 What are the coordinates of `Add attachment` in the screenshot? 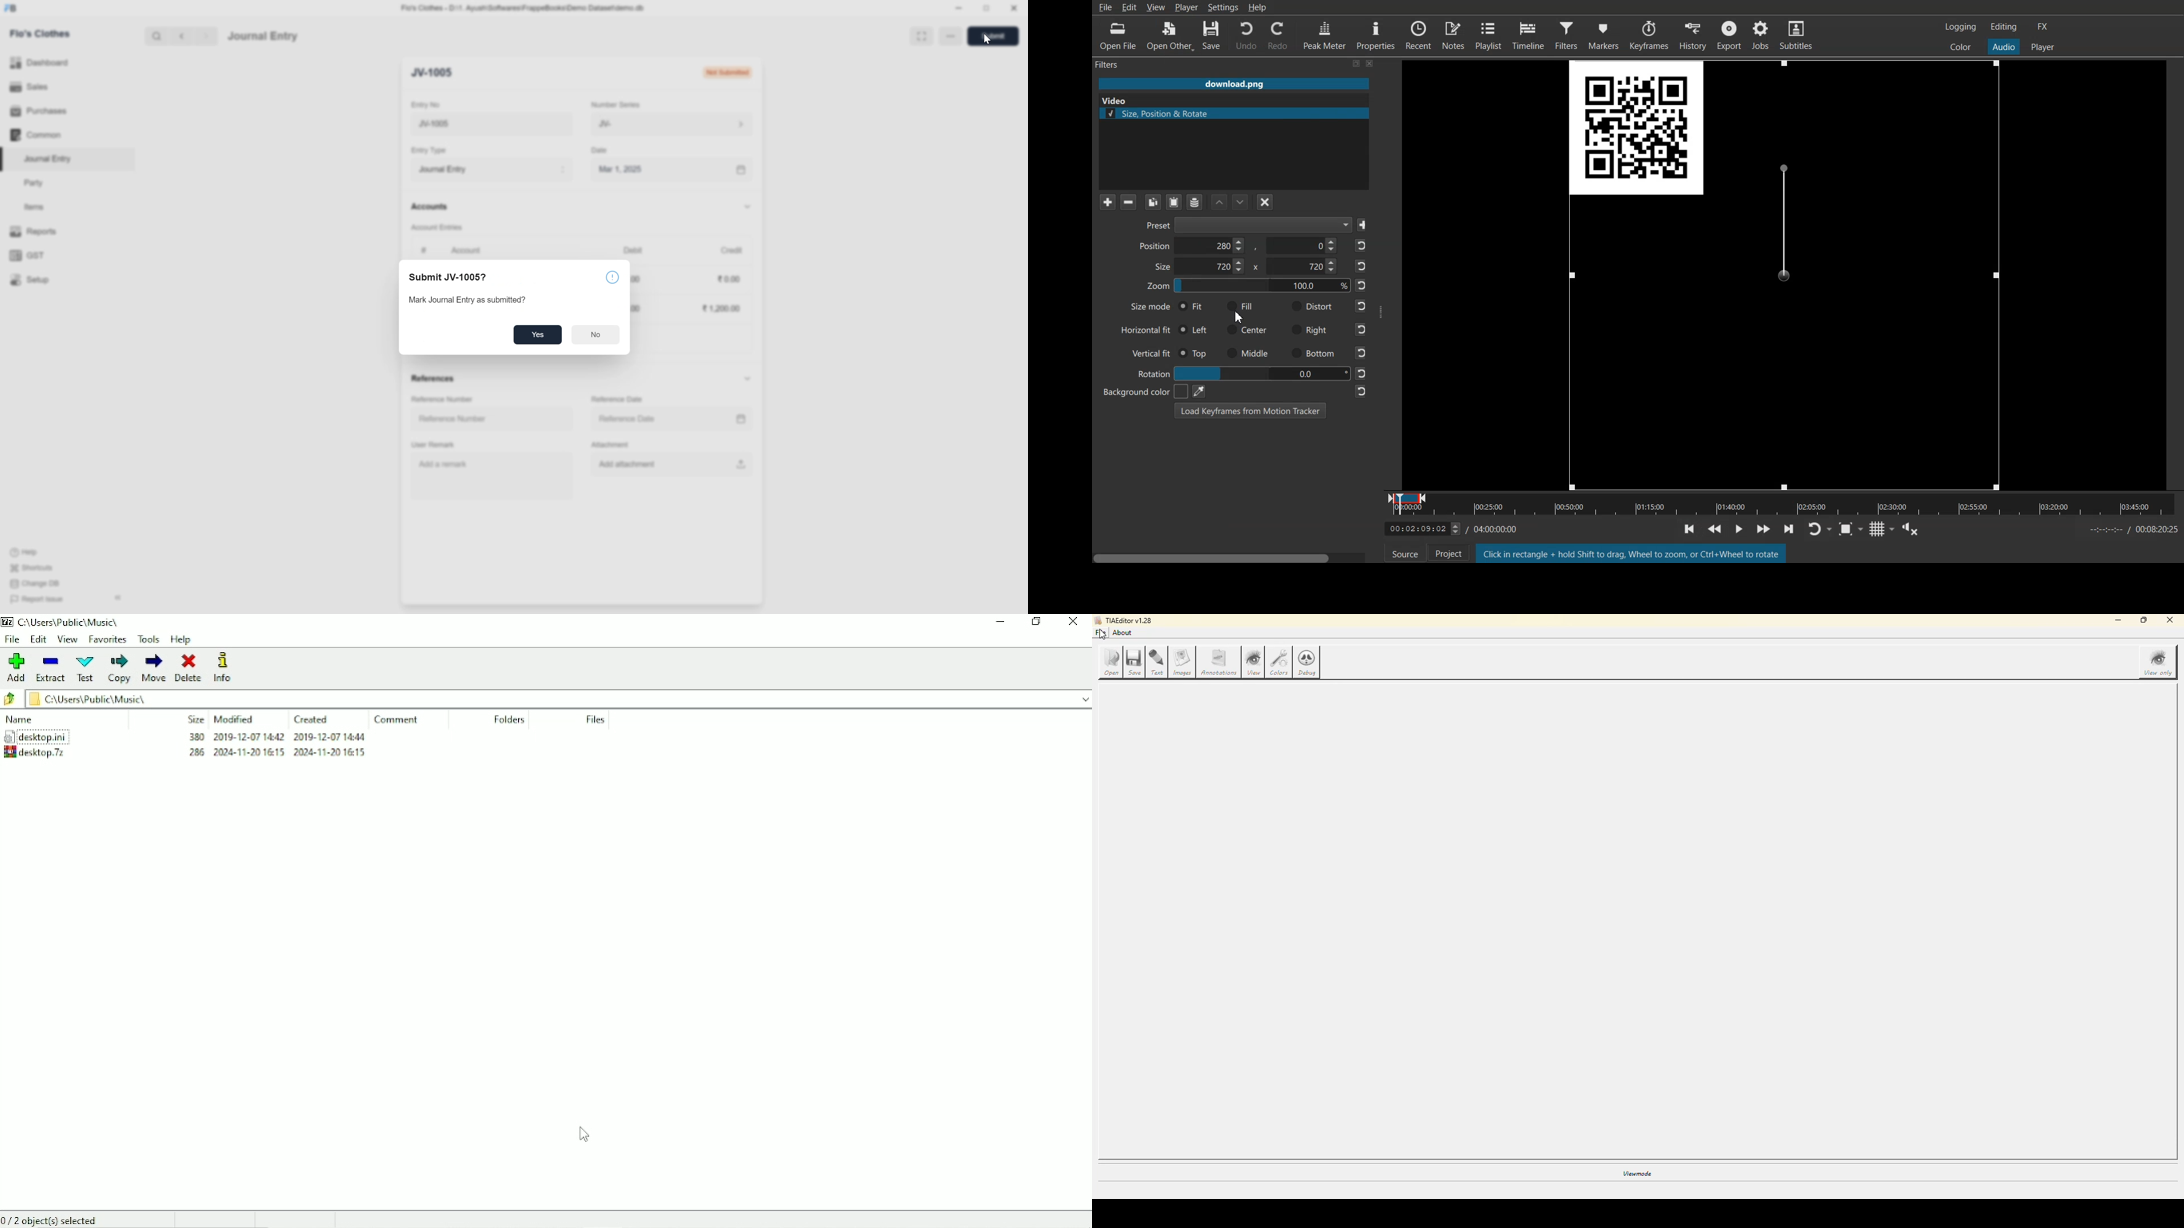 It's located at (634, 465).